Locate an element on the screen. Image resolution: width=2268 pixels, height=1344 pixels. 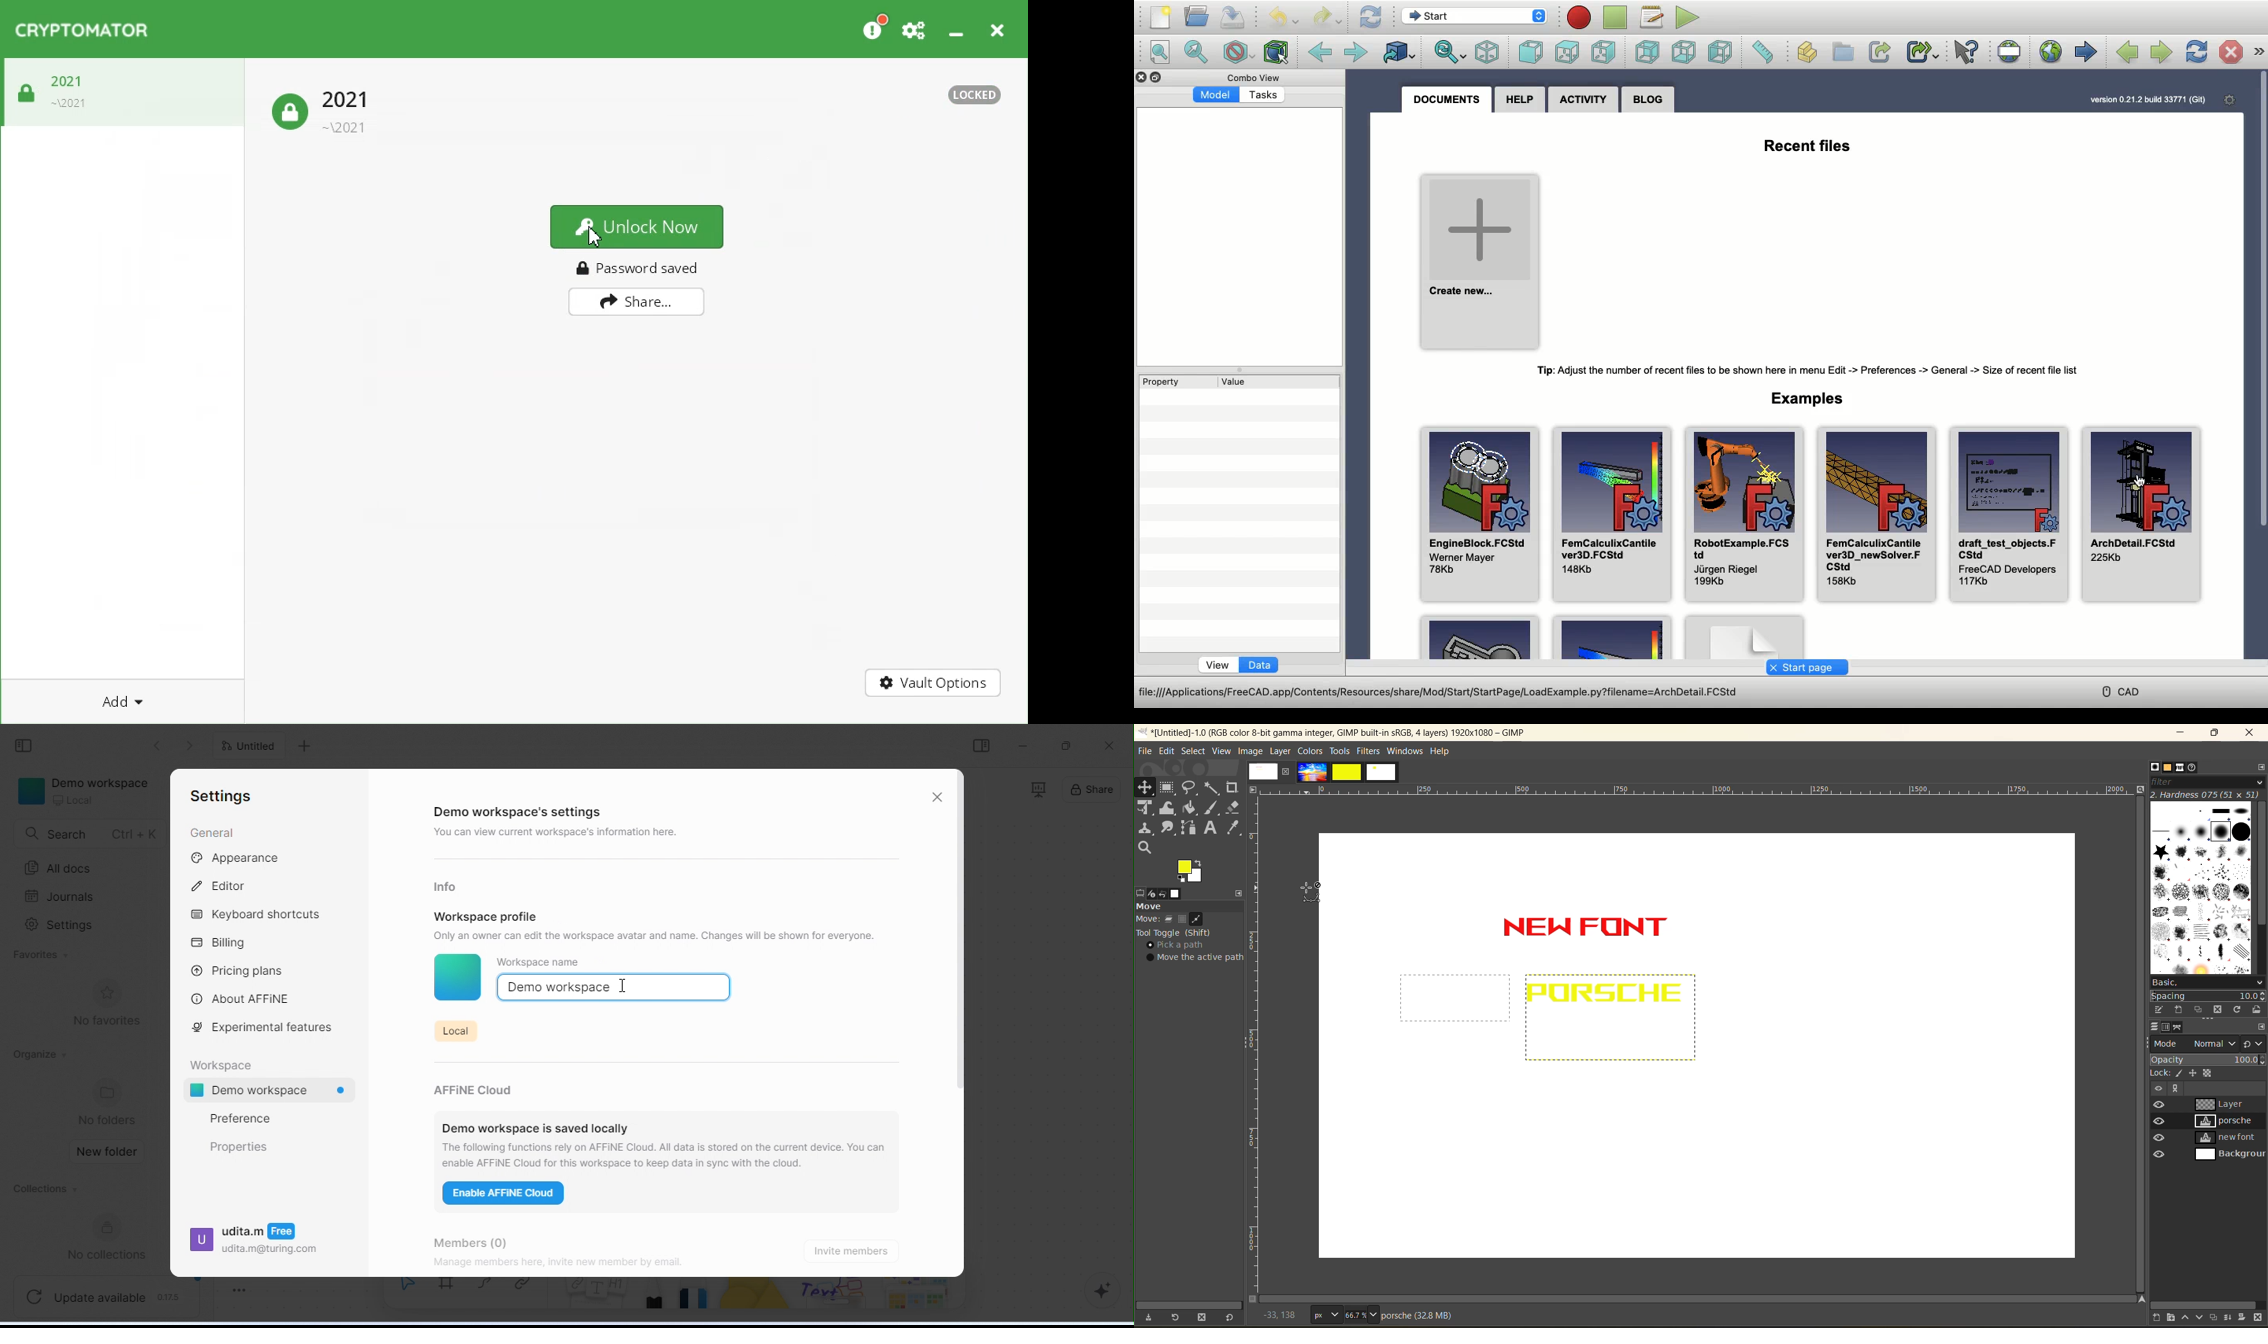
editor is located at coordinates (222, 884).